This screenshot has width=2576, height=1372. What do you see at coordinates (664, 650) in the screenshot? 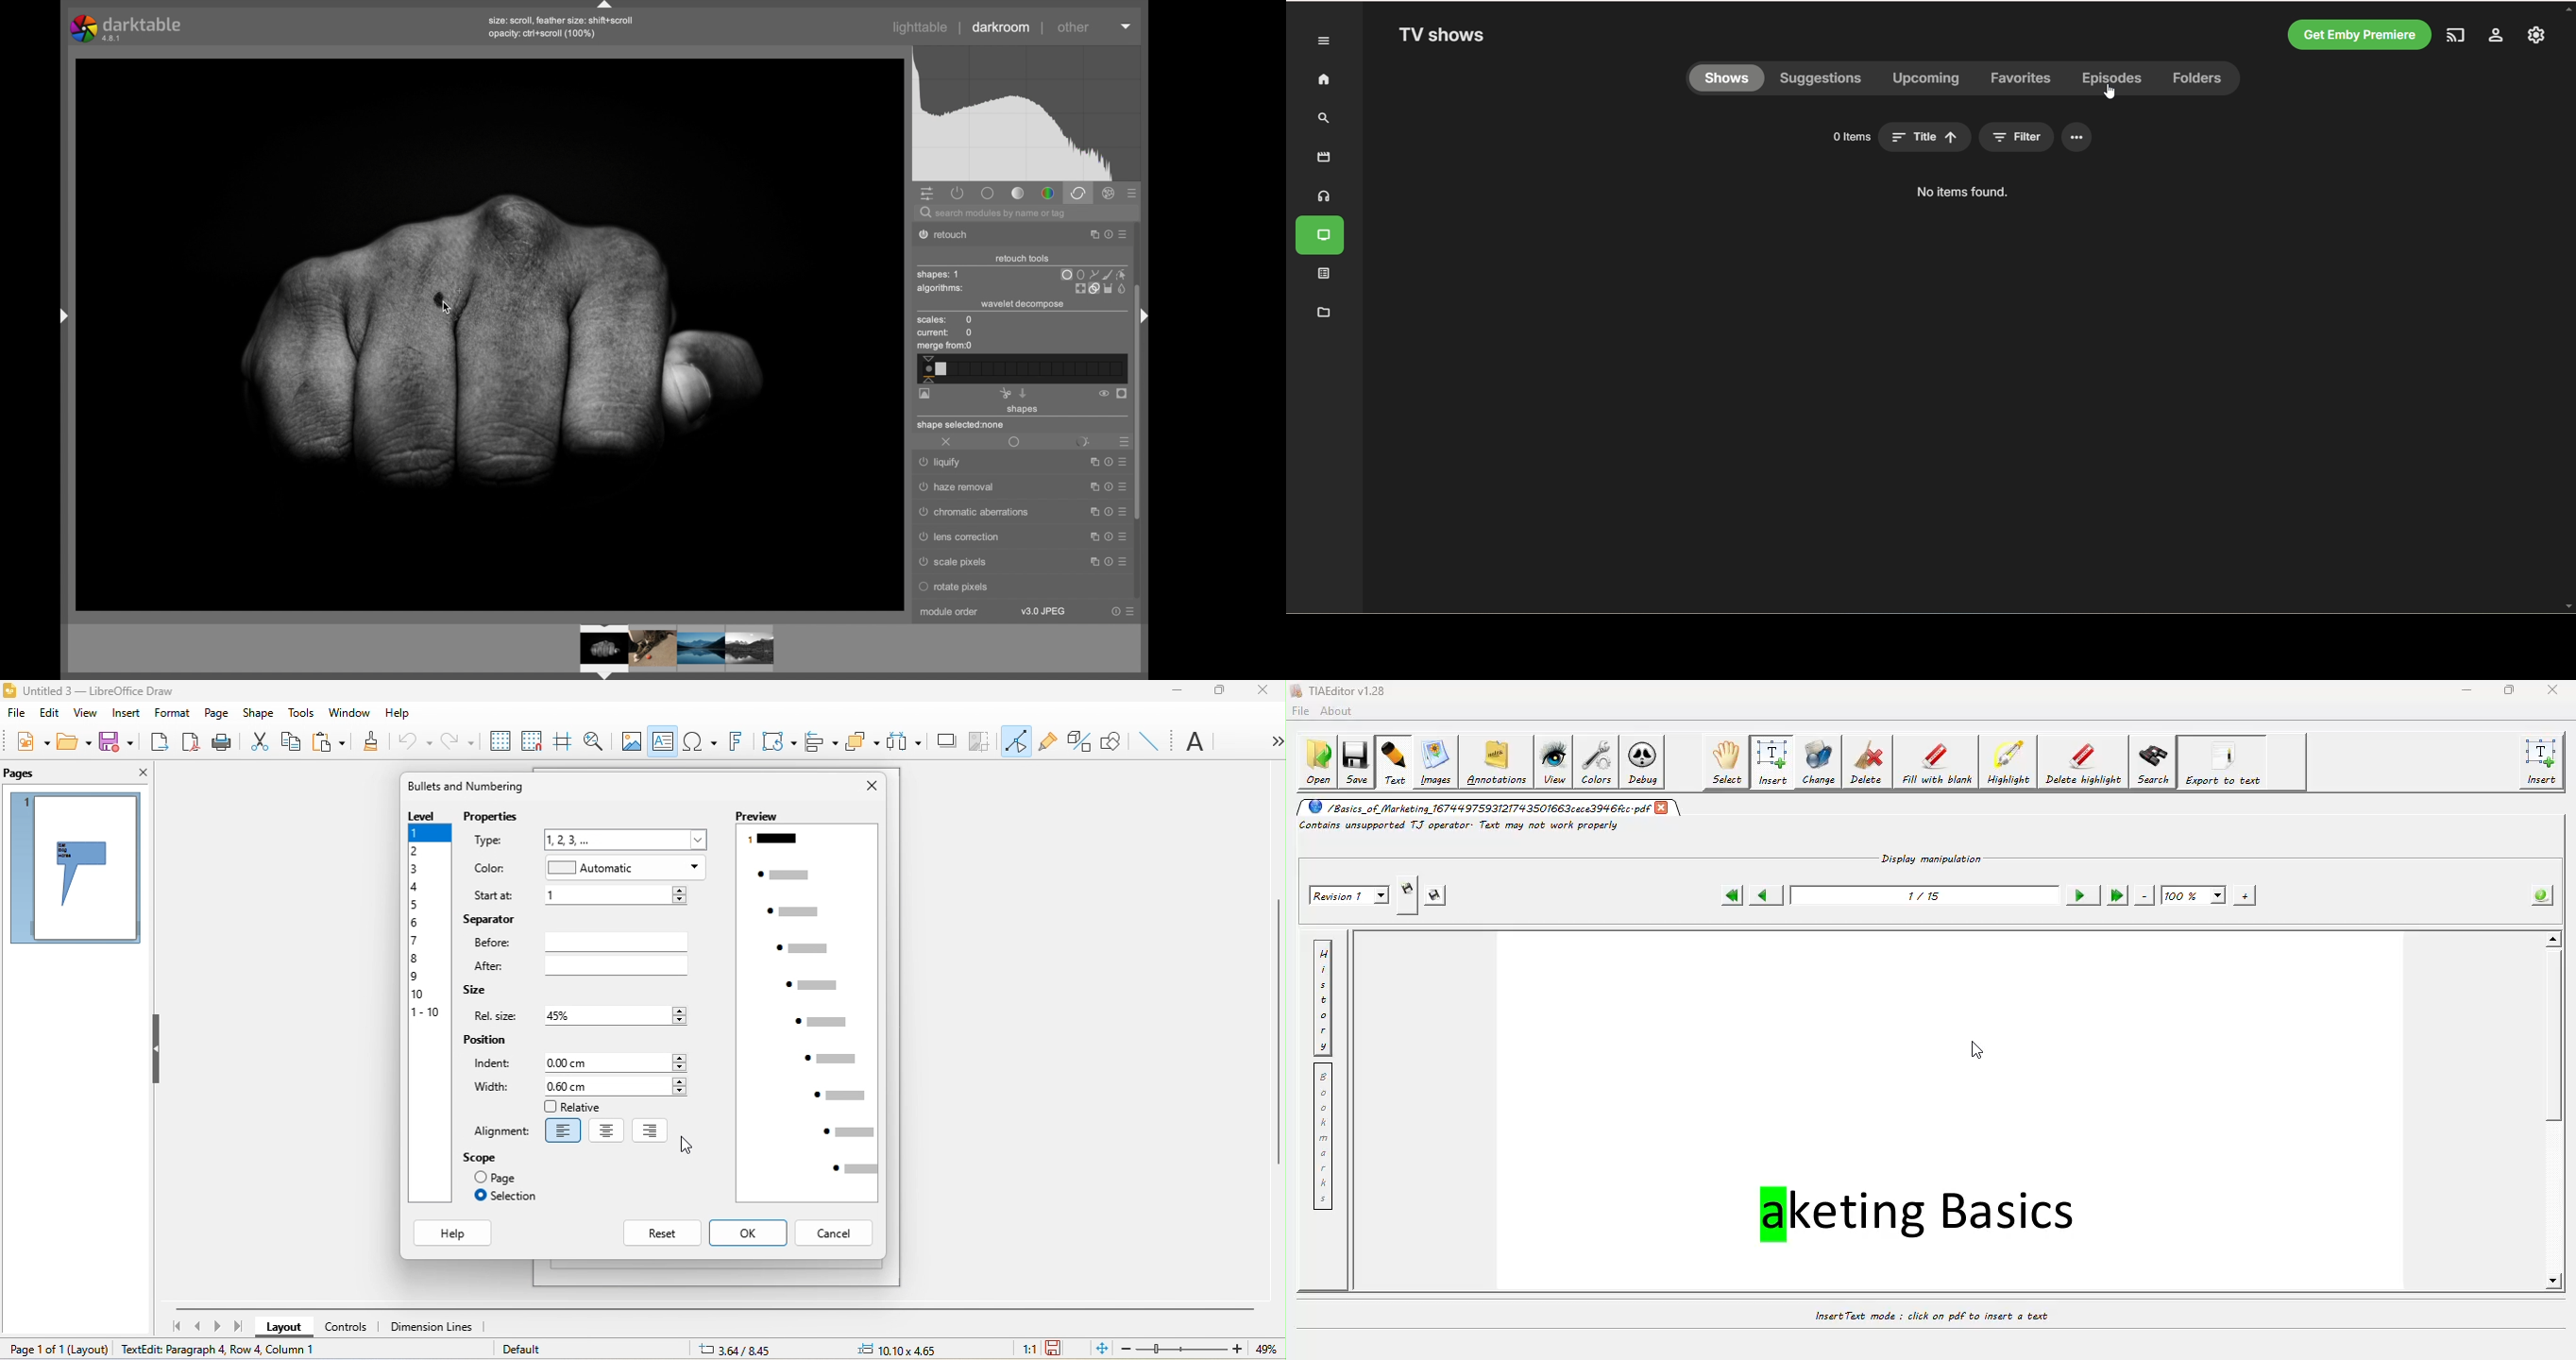
I see `image peview` at bounding box center [664, 650].